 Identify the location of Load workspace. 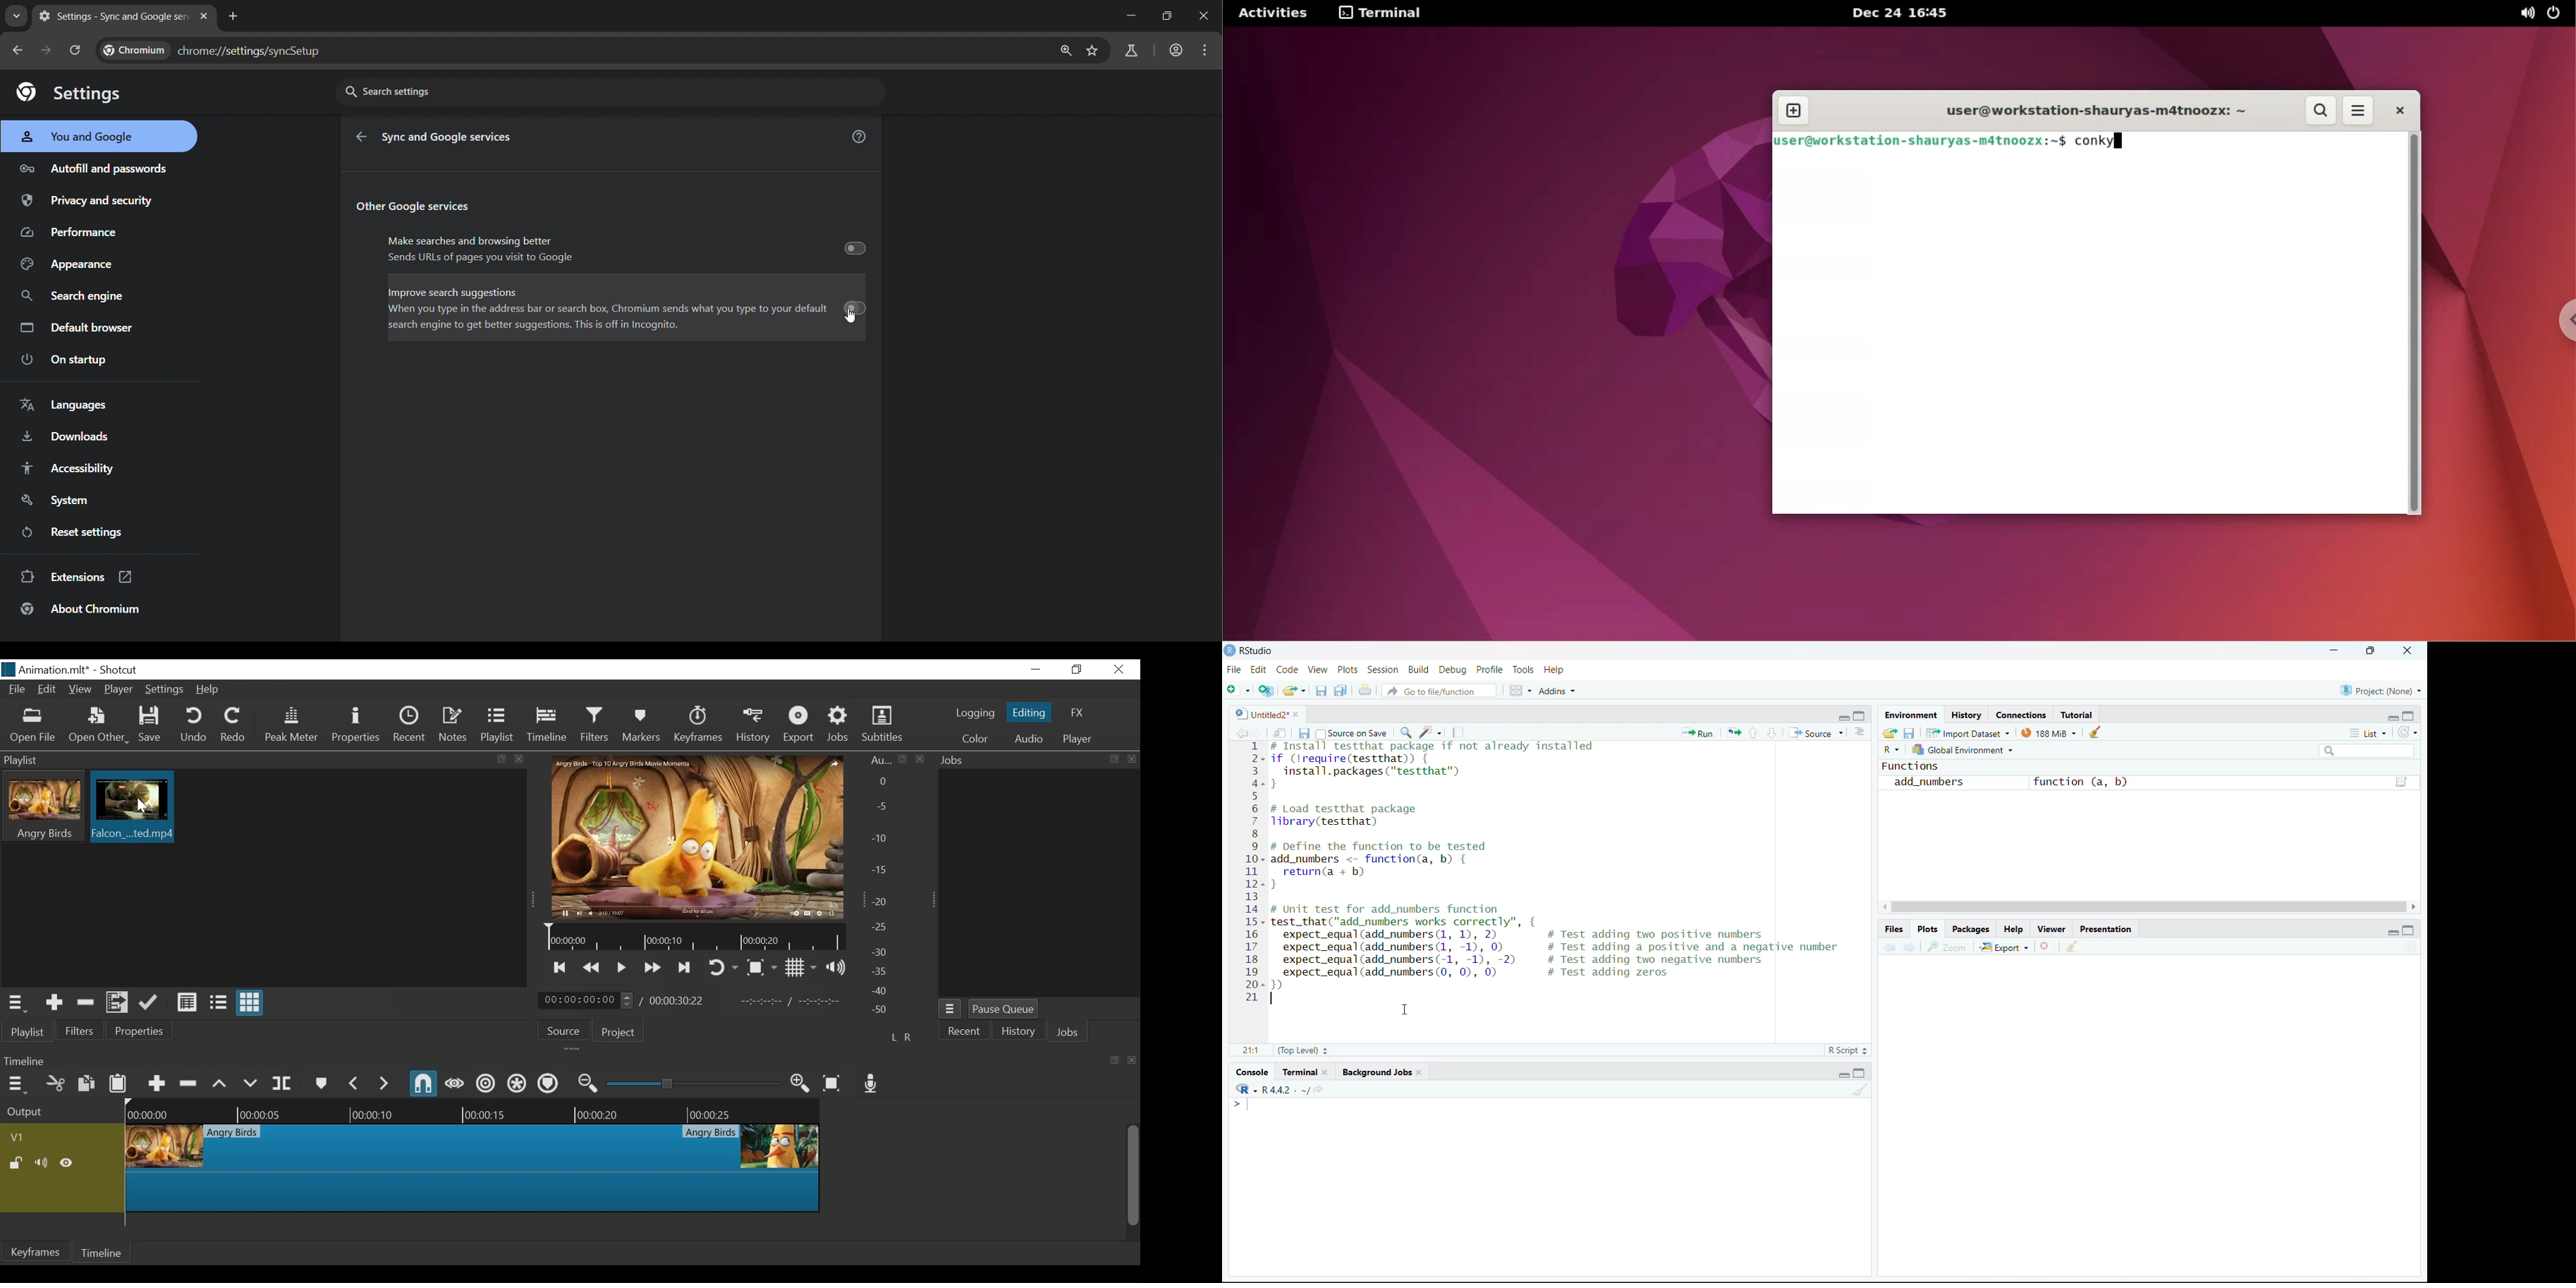
(1890, 734).